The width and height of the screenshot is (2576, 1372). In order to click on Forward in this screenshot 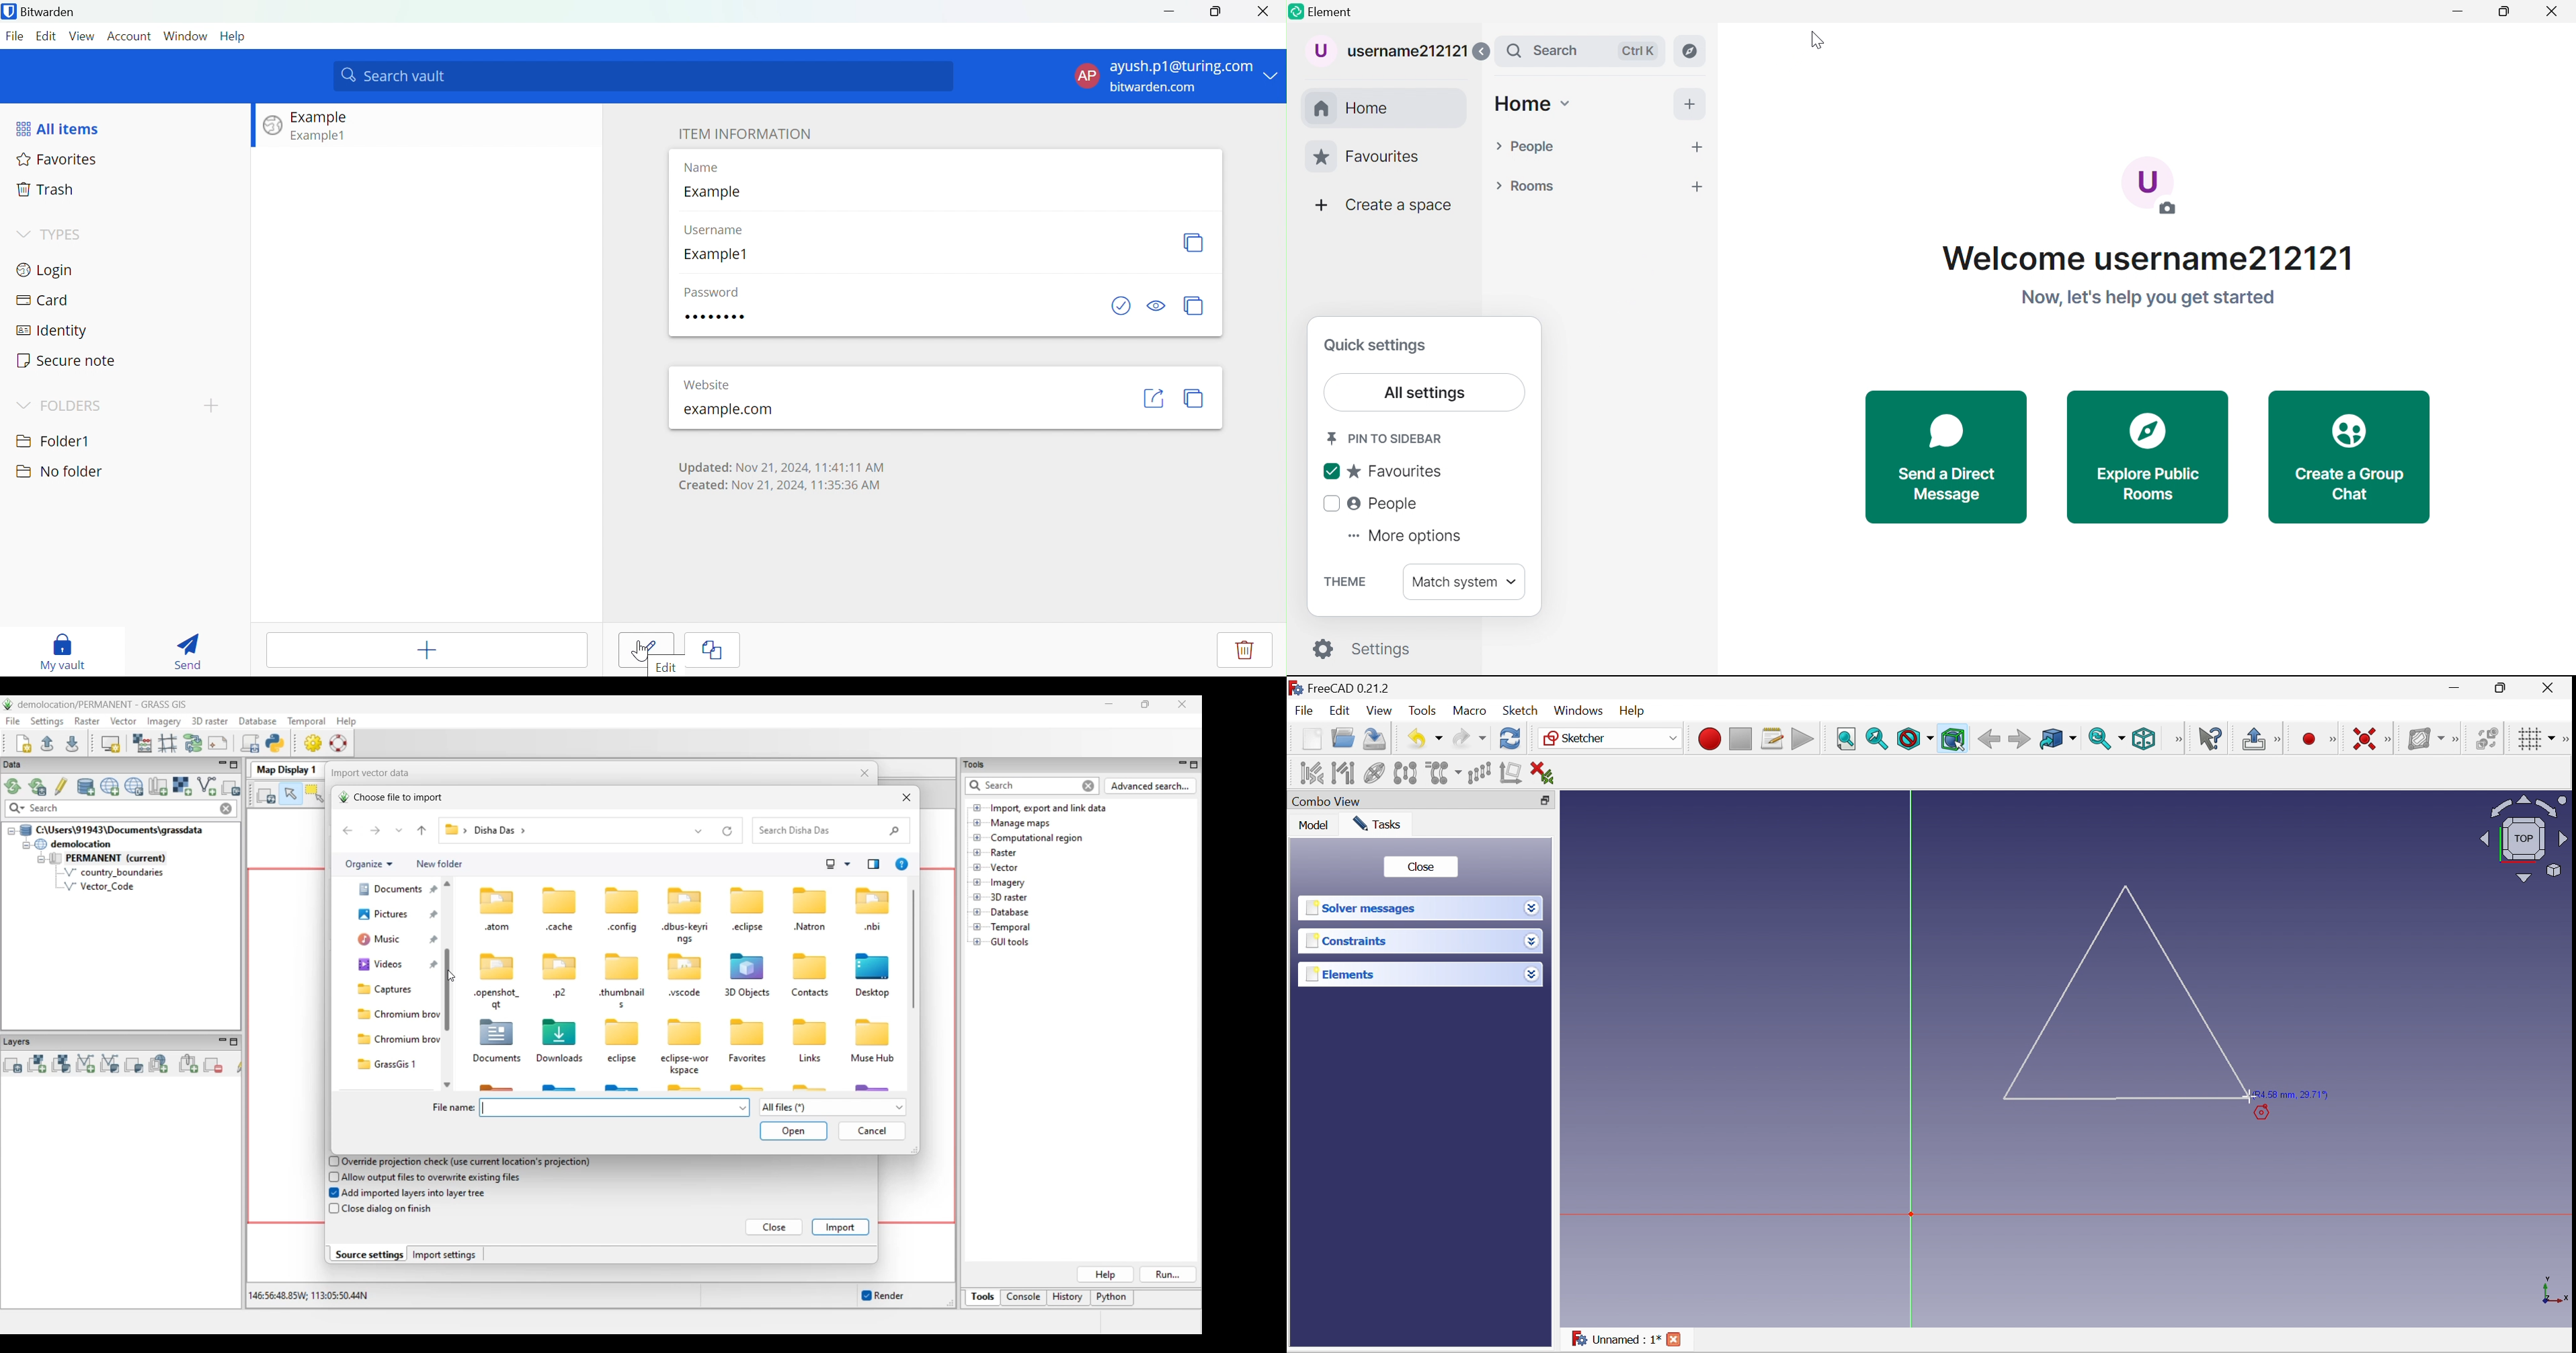, I will do `click(2020, 739)`.